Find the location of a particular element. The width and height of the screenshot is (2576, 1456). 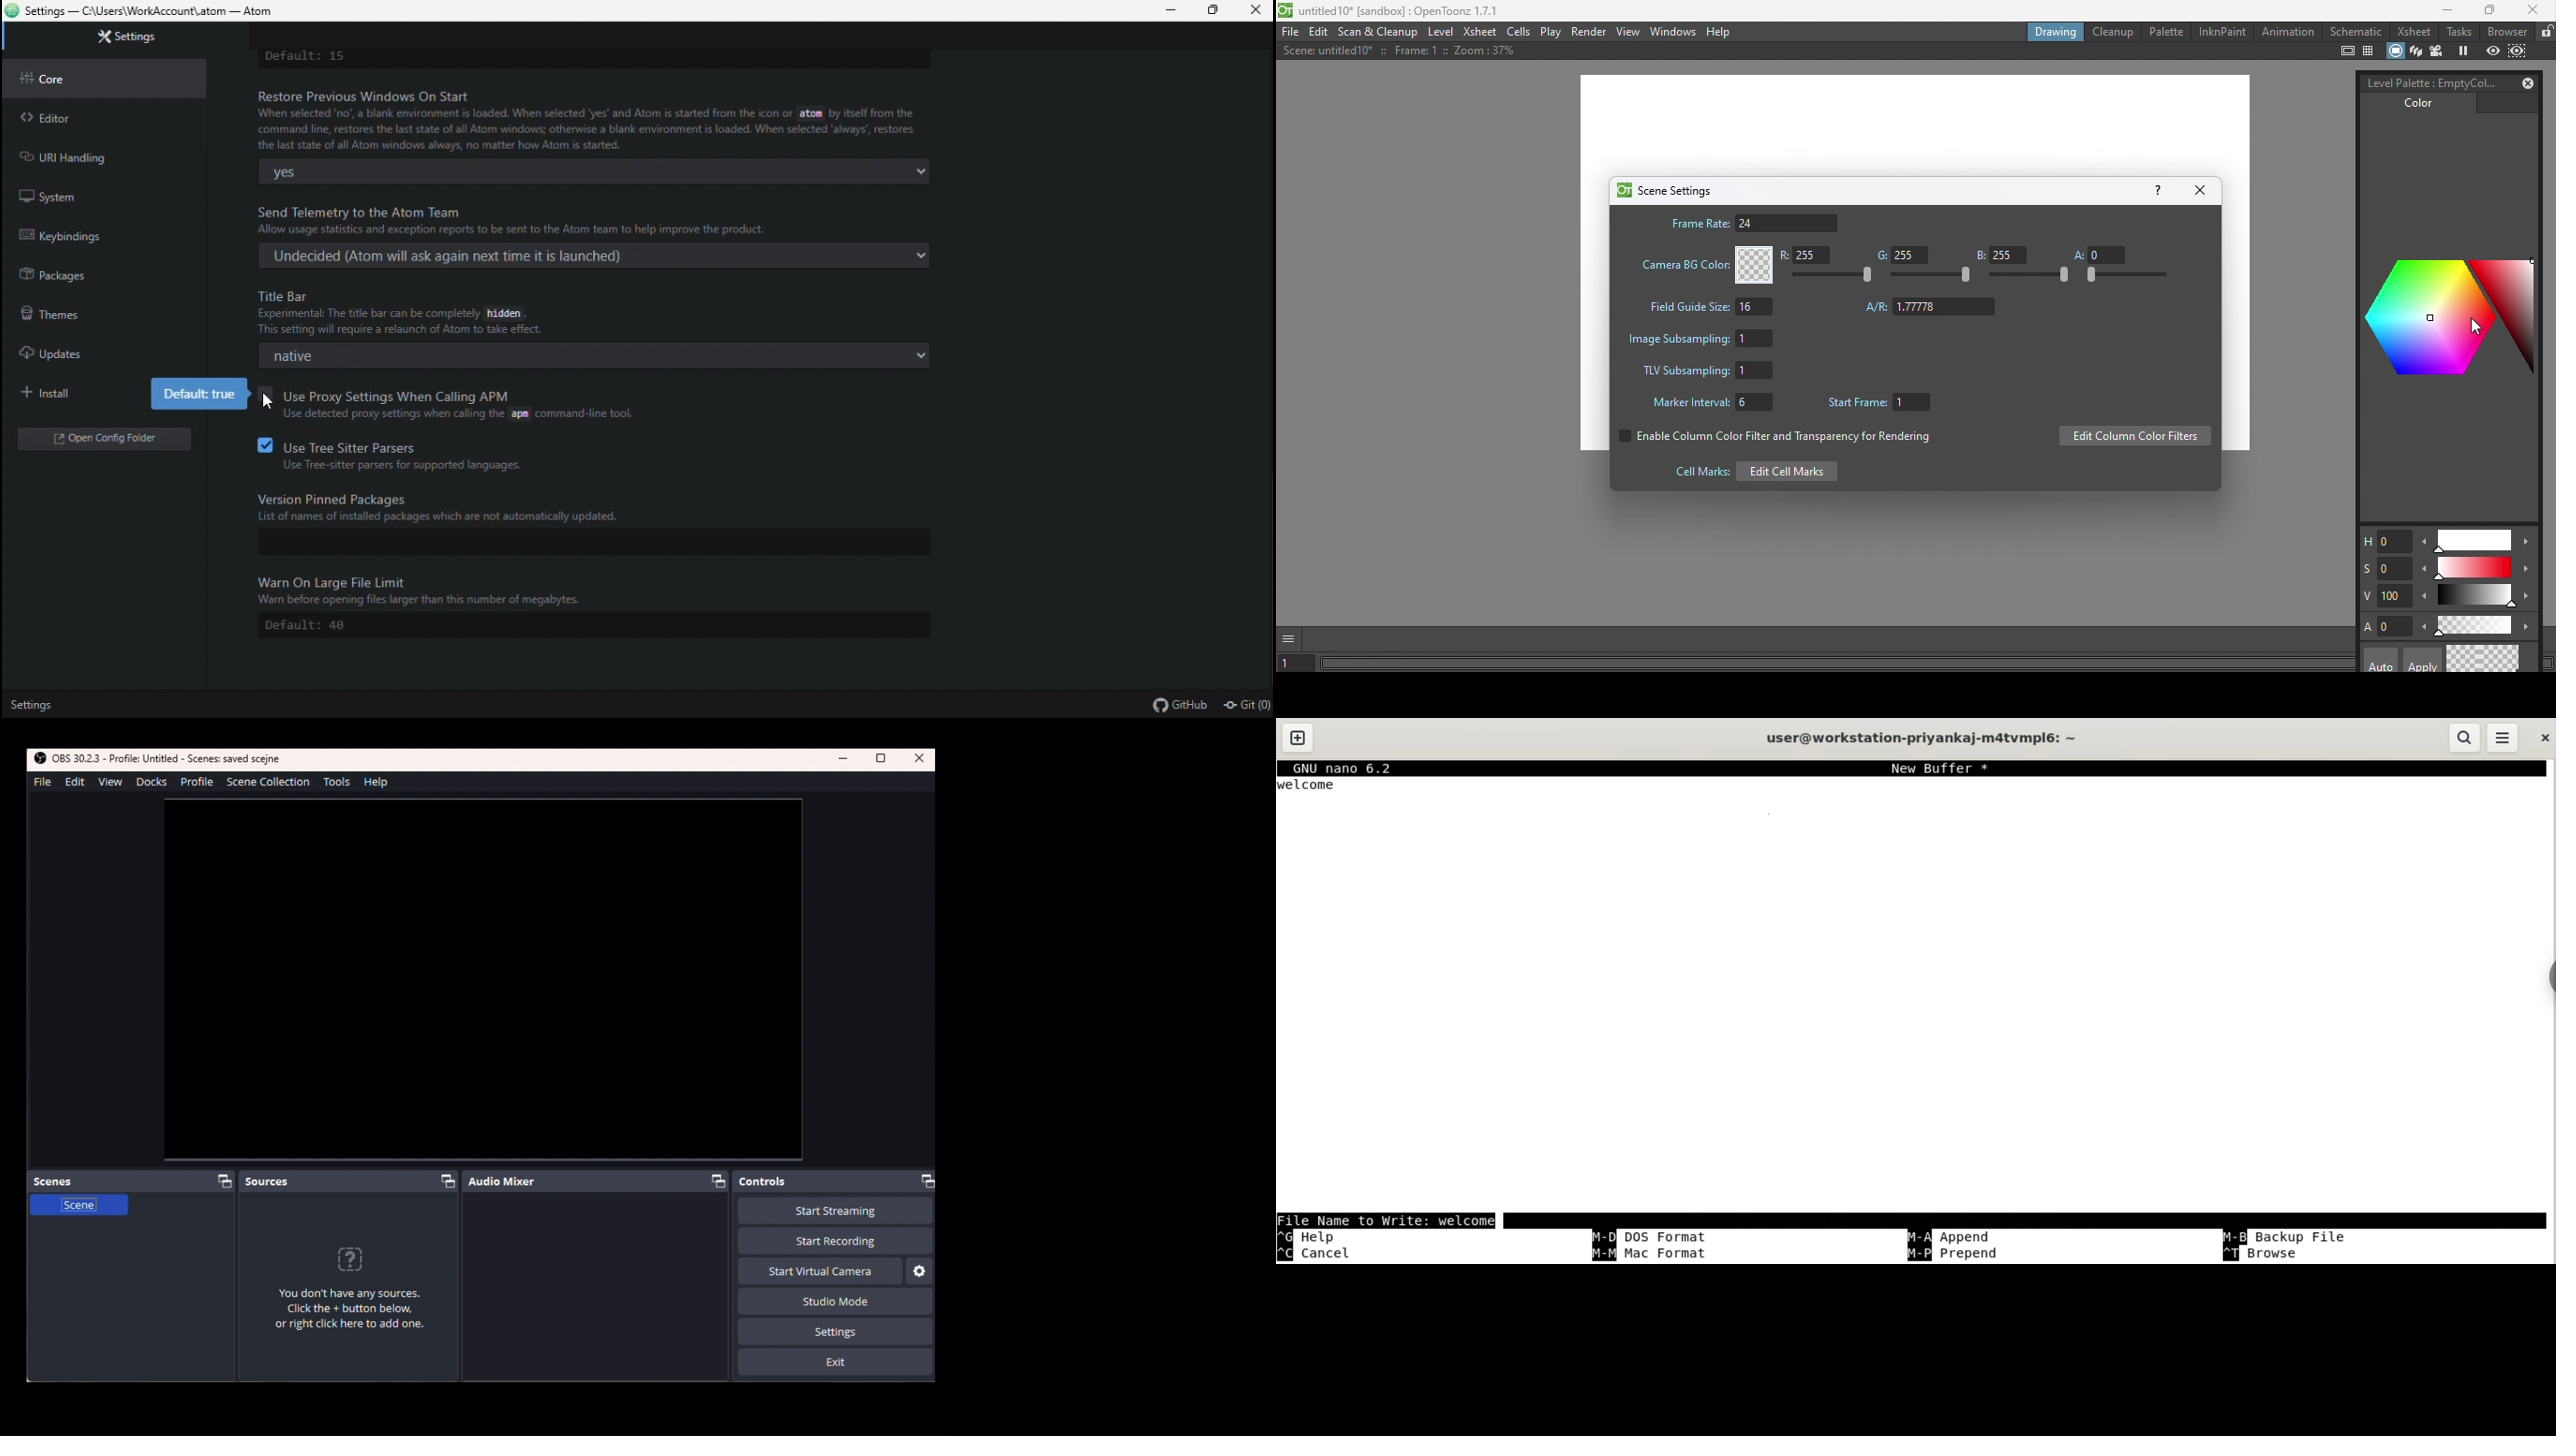

Settings is located at coordinates (836, 1332).